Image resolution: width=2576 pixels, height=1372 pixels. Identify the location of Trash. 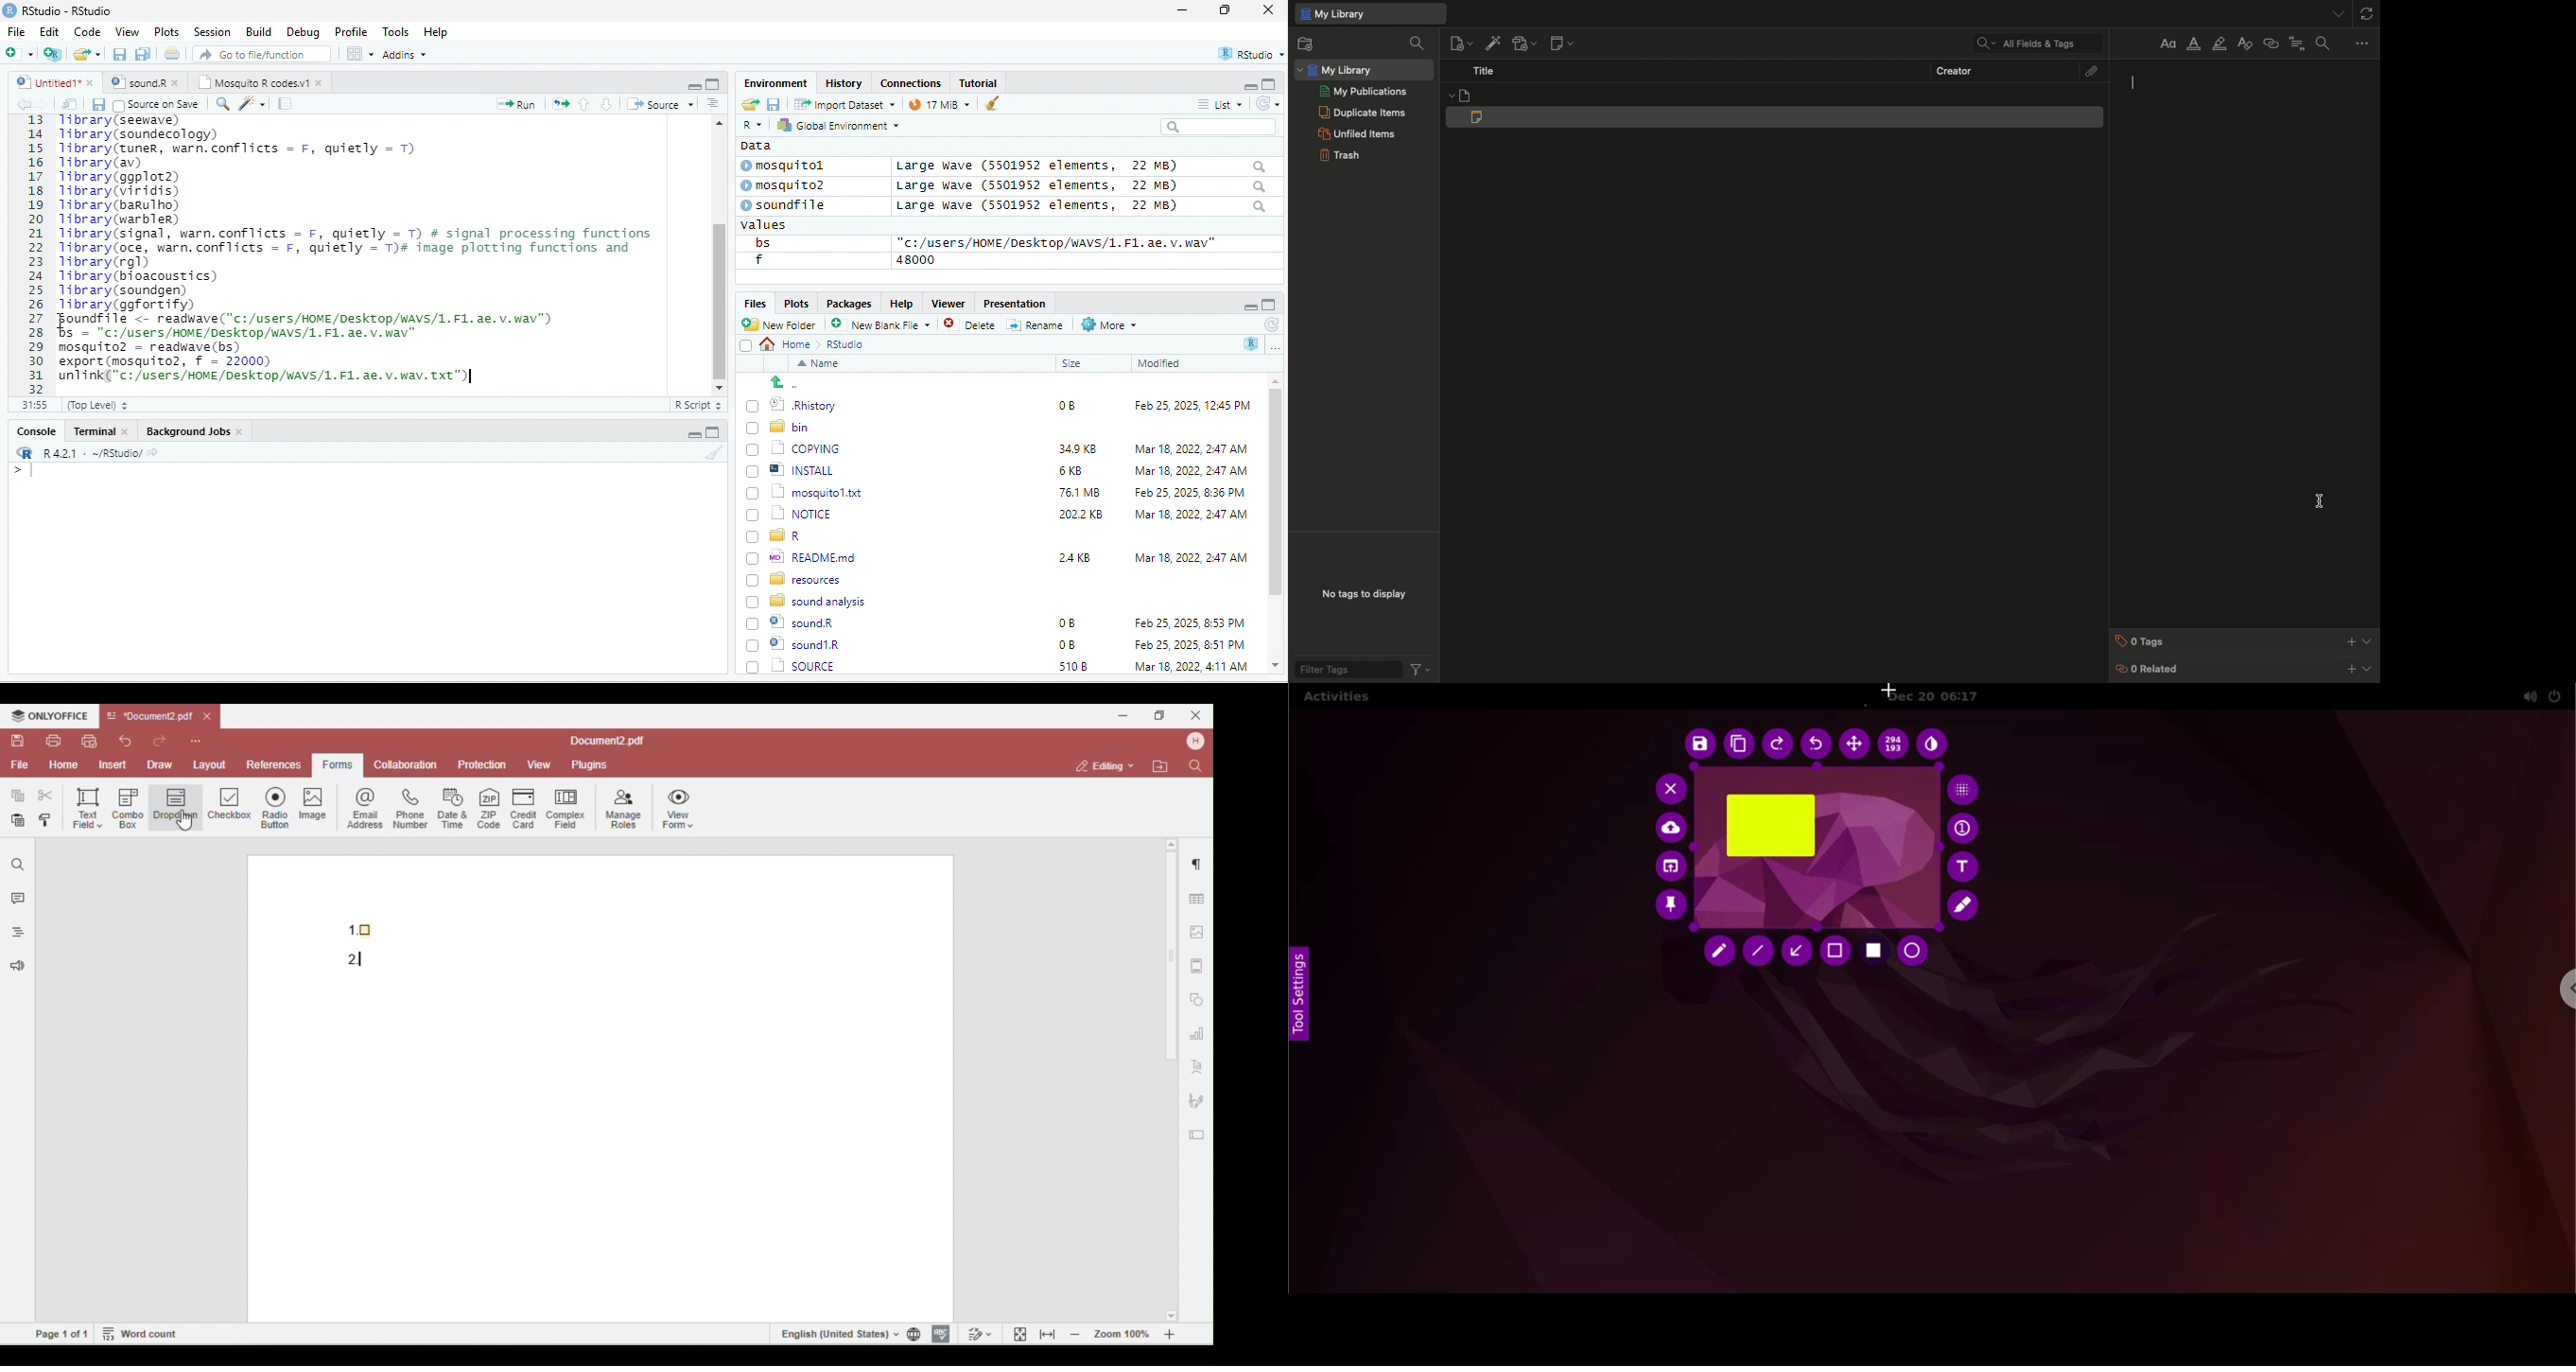
(1339, 156).